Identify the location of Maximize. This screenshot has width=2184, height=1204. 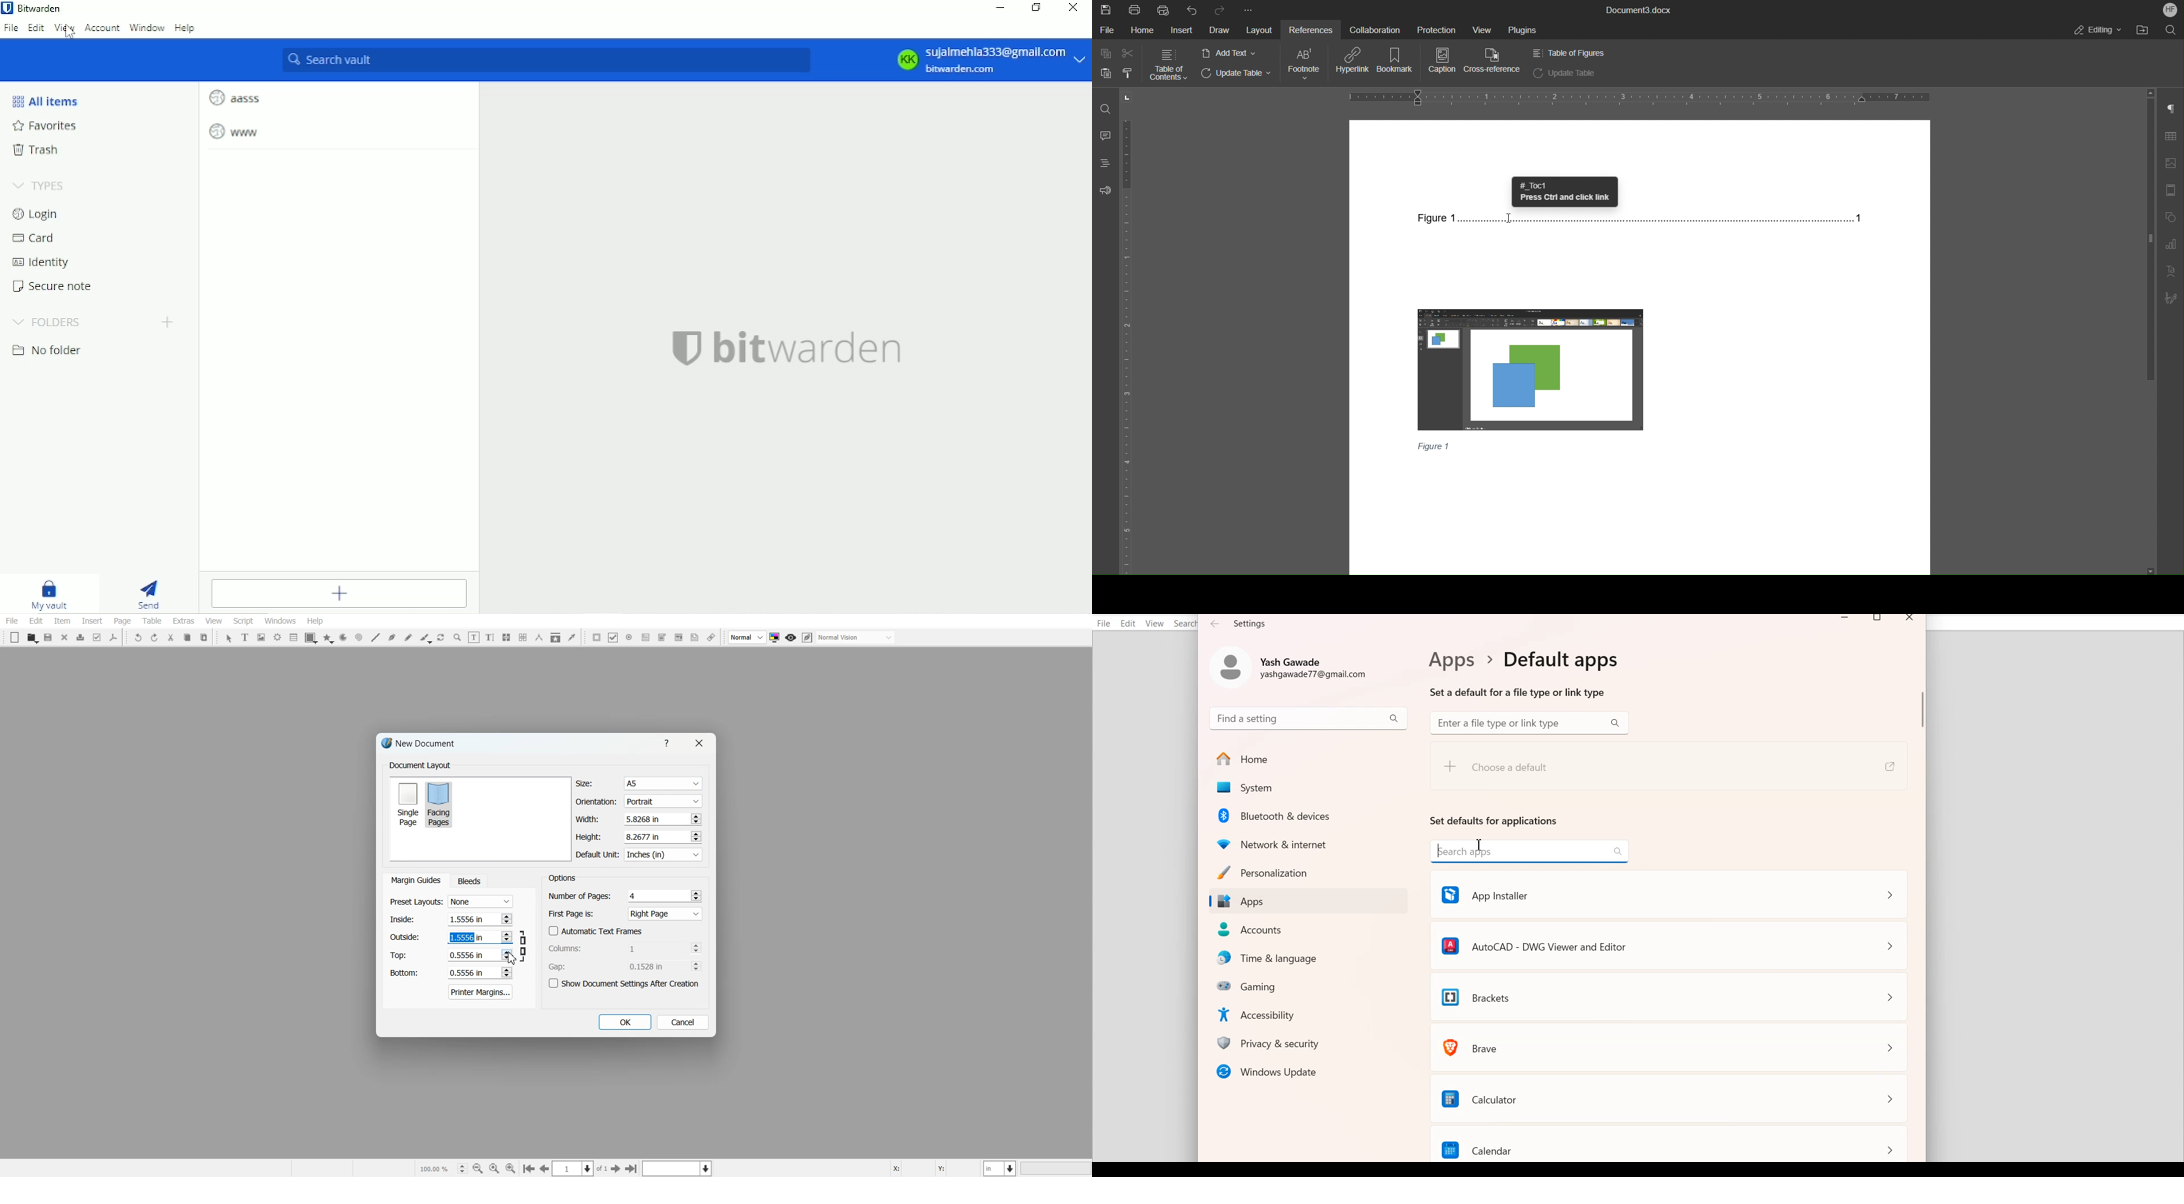
(1879, 620).